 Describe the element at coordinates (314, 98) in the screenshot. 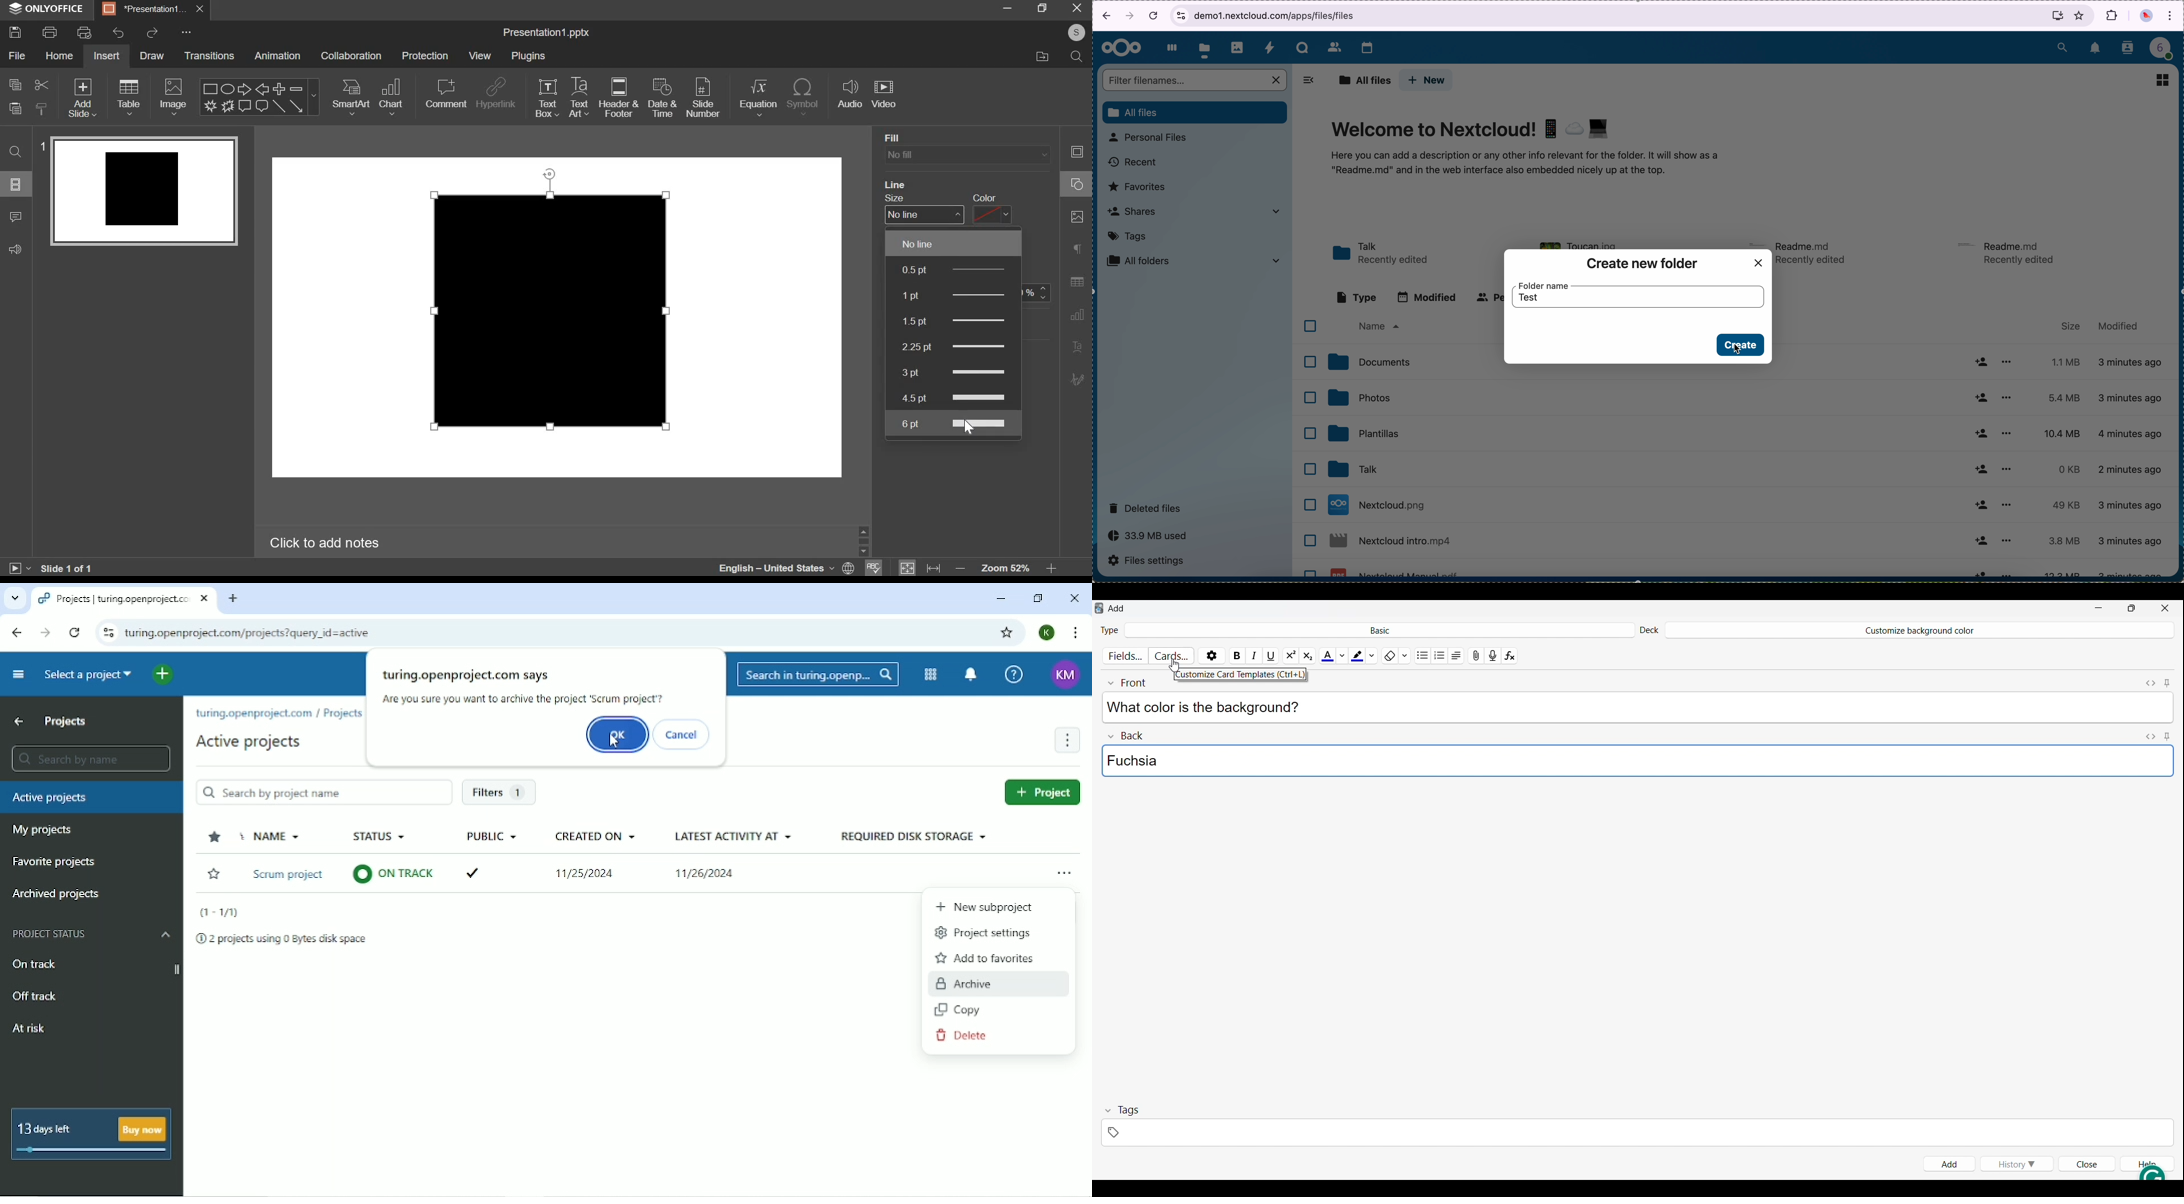

I see `shape Caret` at that location.